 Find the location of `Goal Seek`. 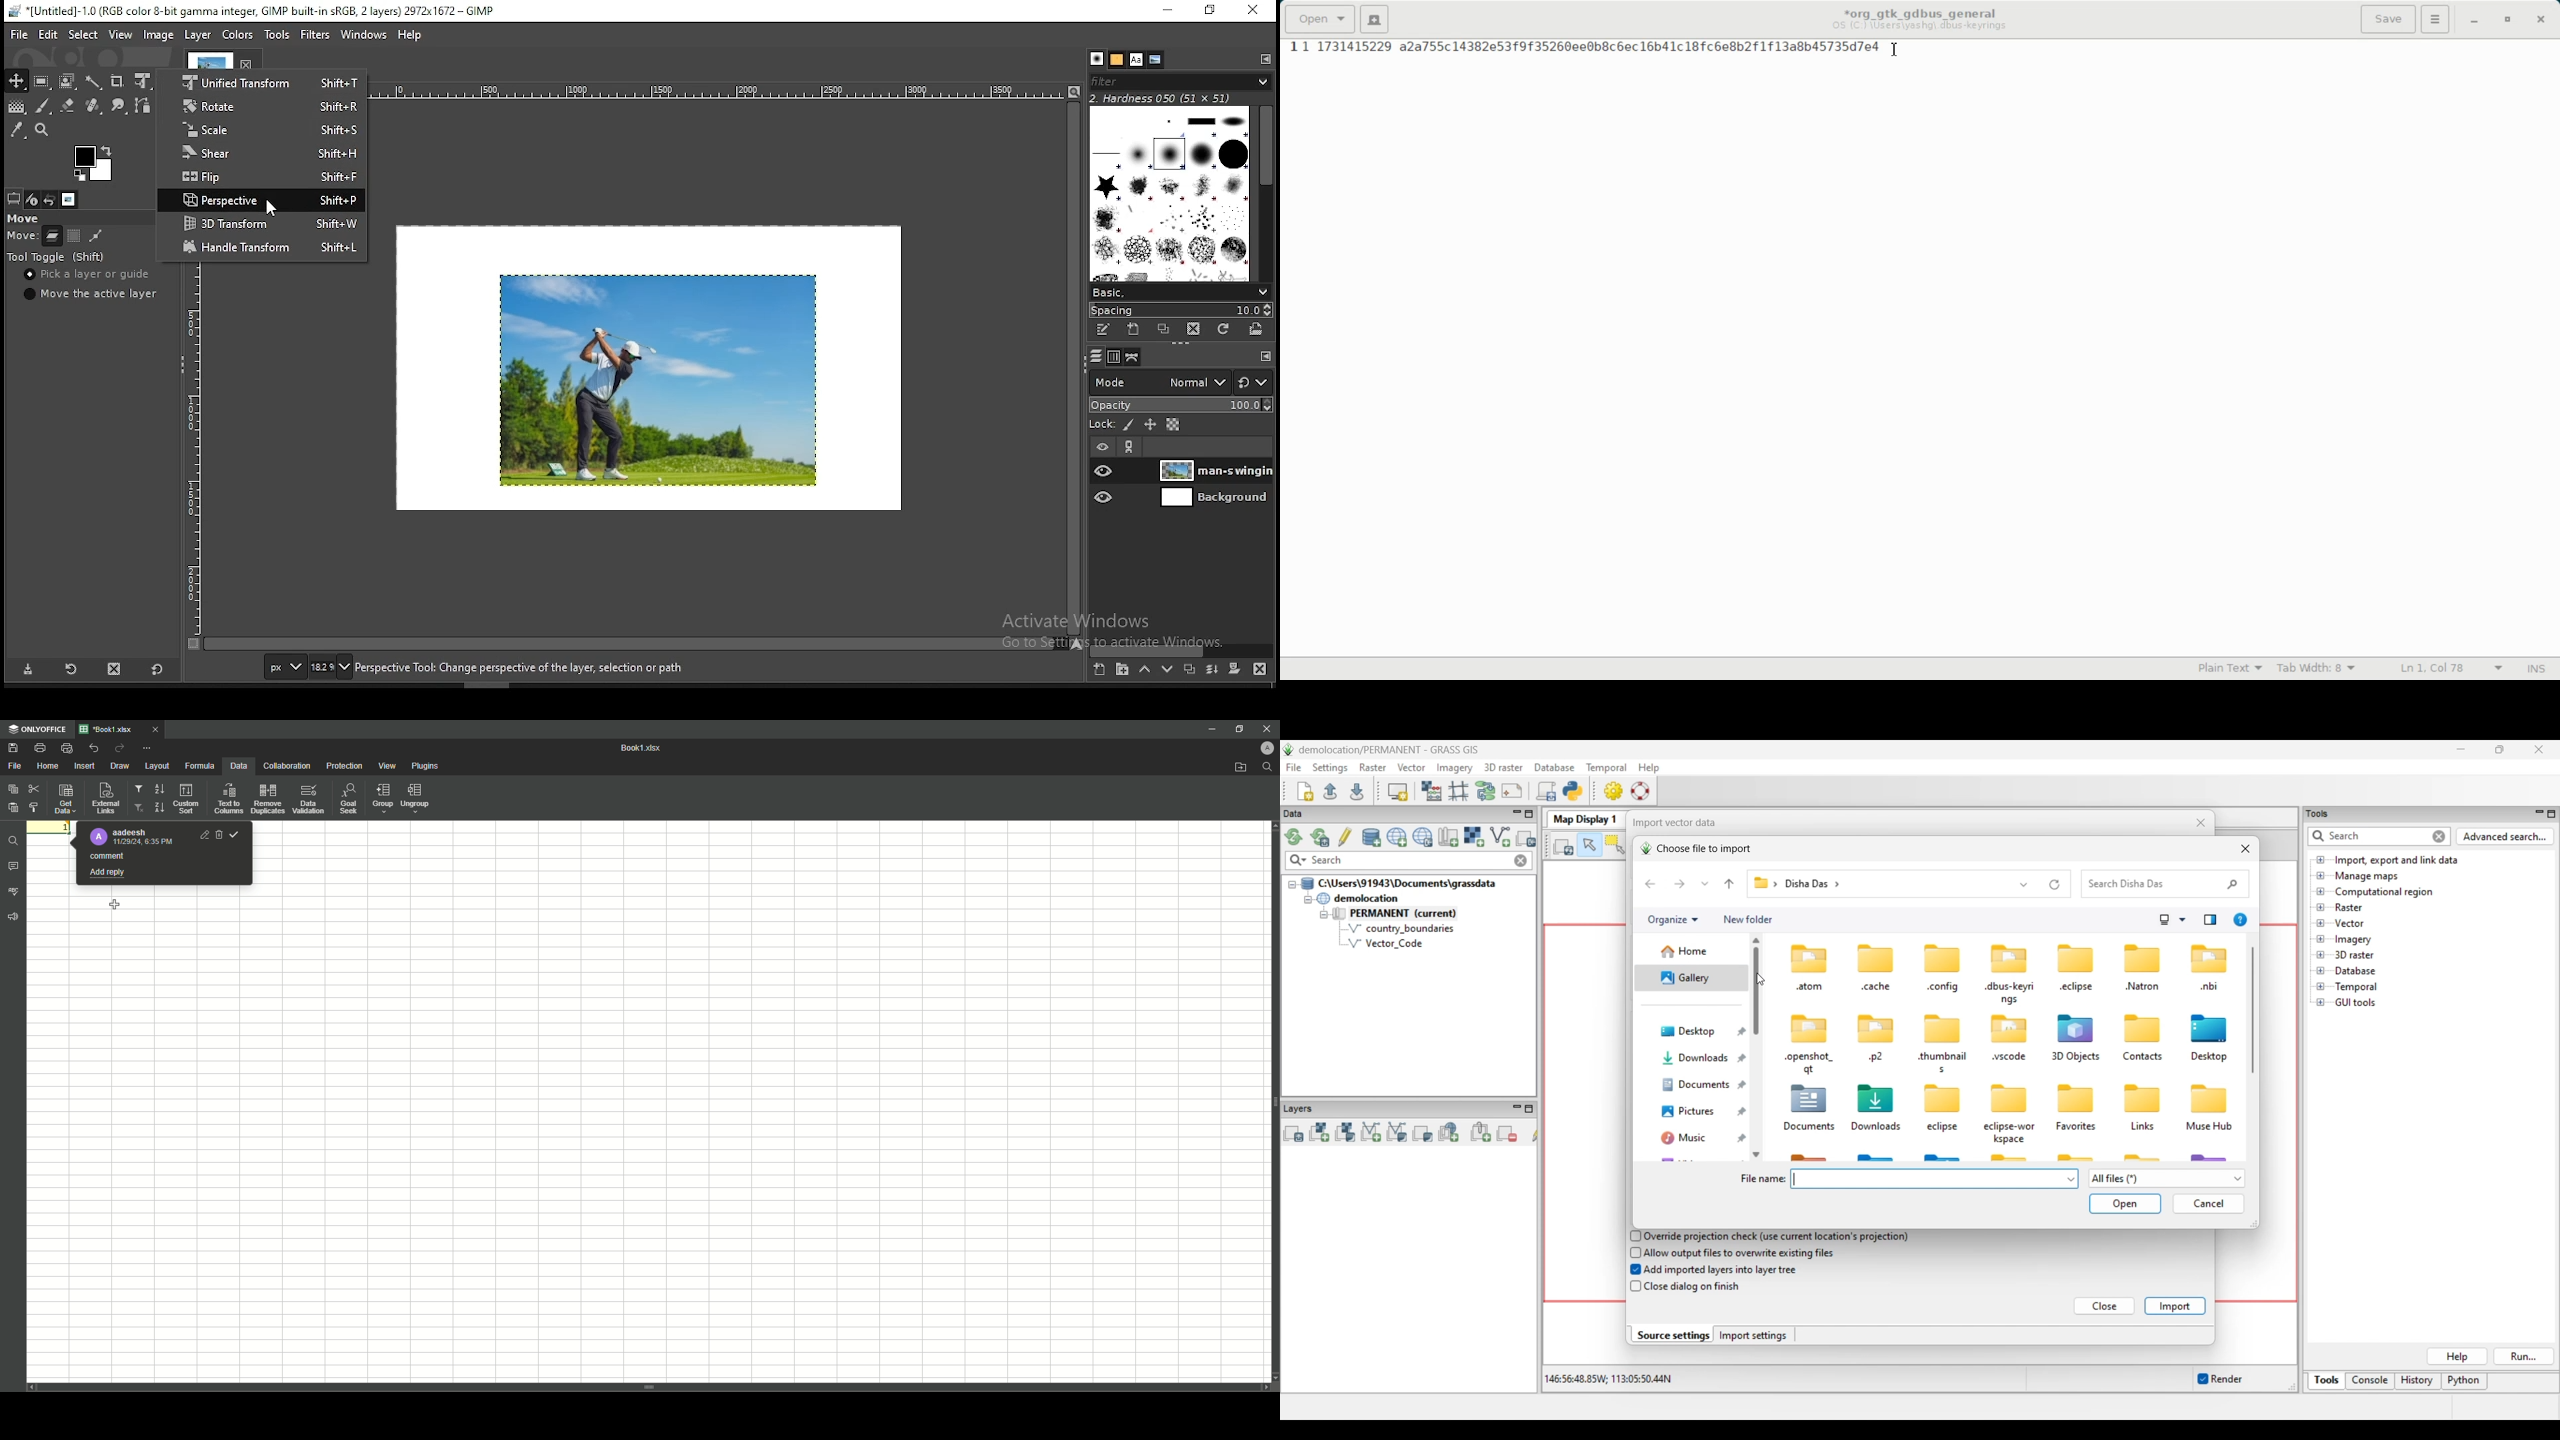

Goal Seek is located at coordinates (347, 800).